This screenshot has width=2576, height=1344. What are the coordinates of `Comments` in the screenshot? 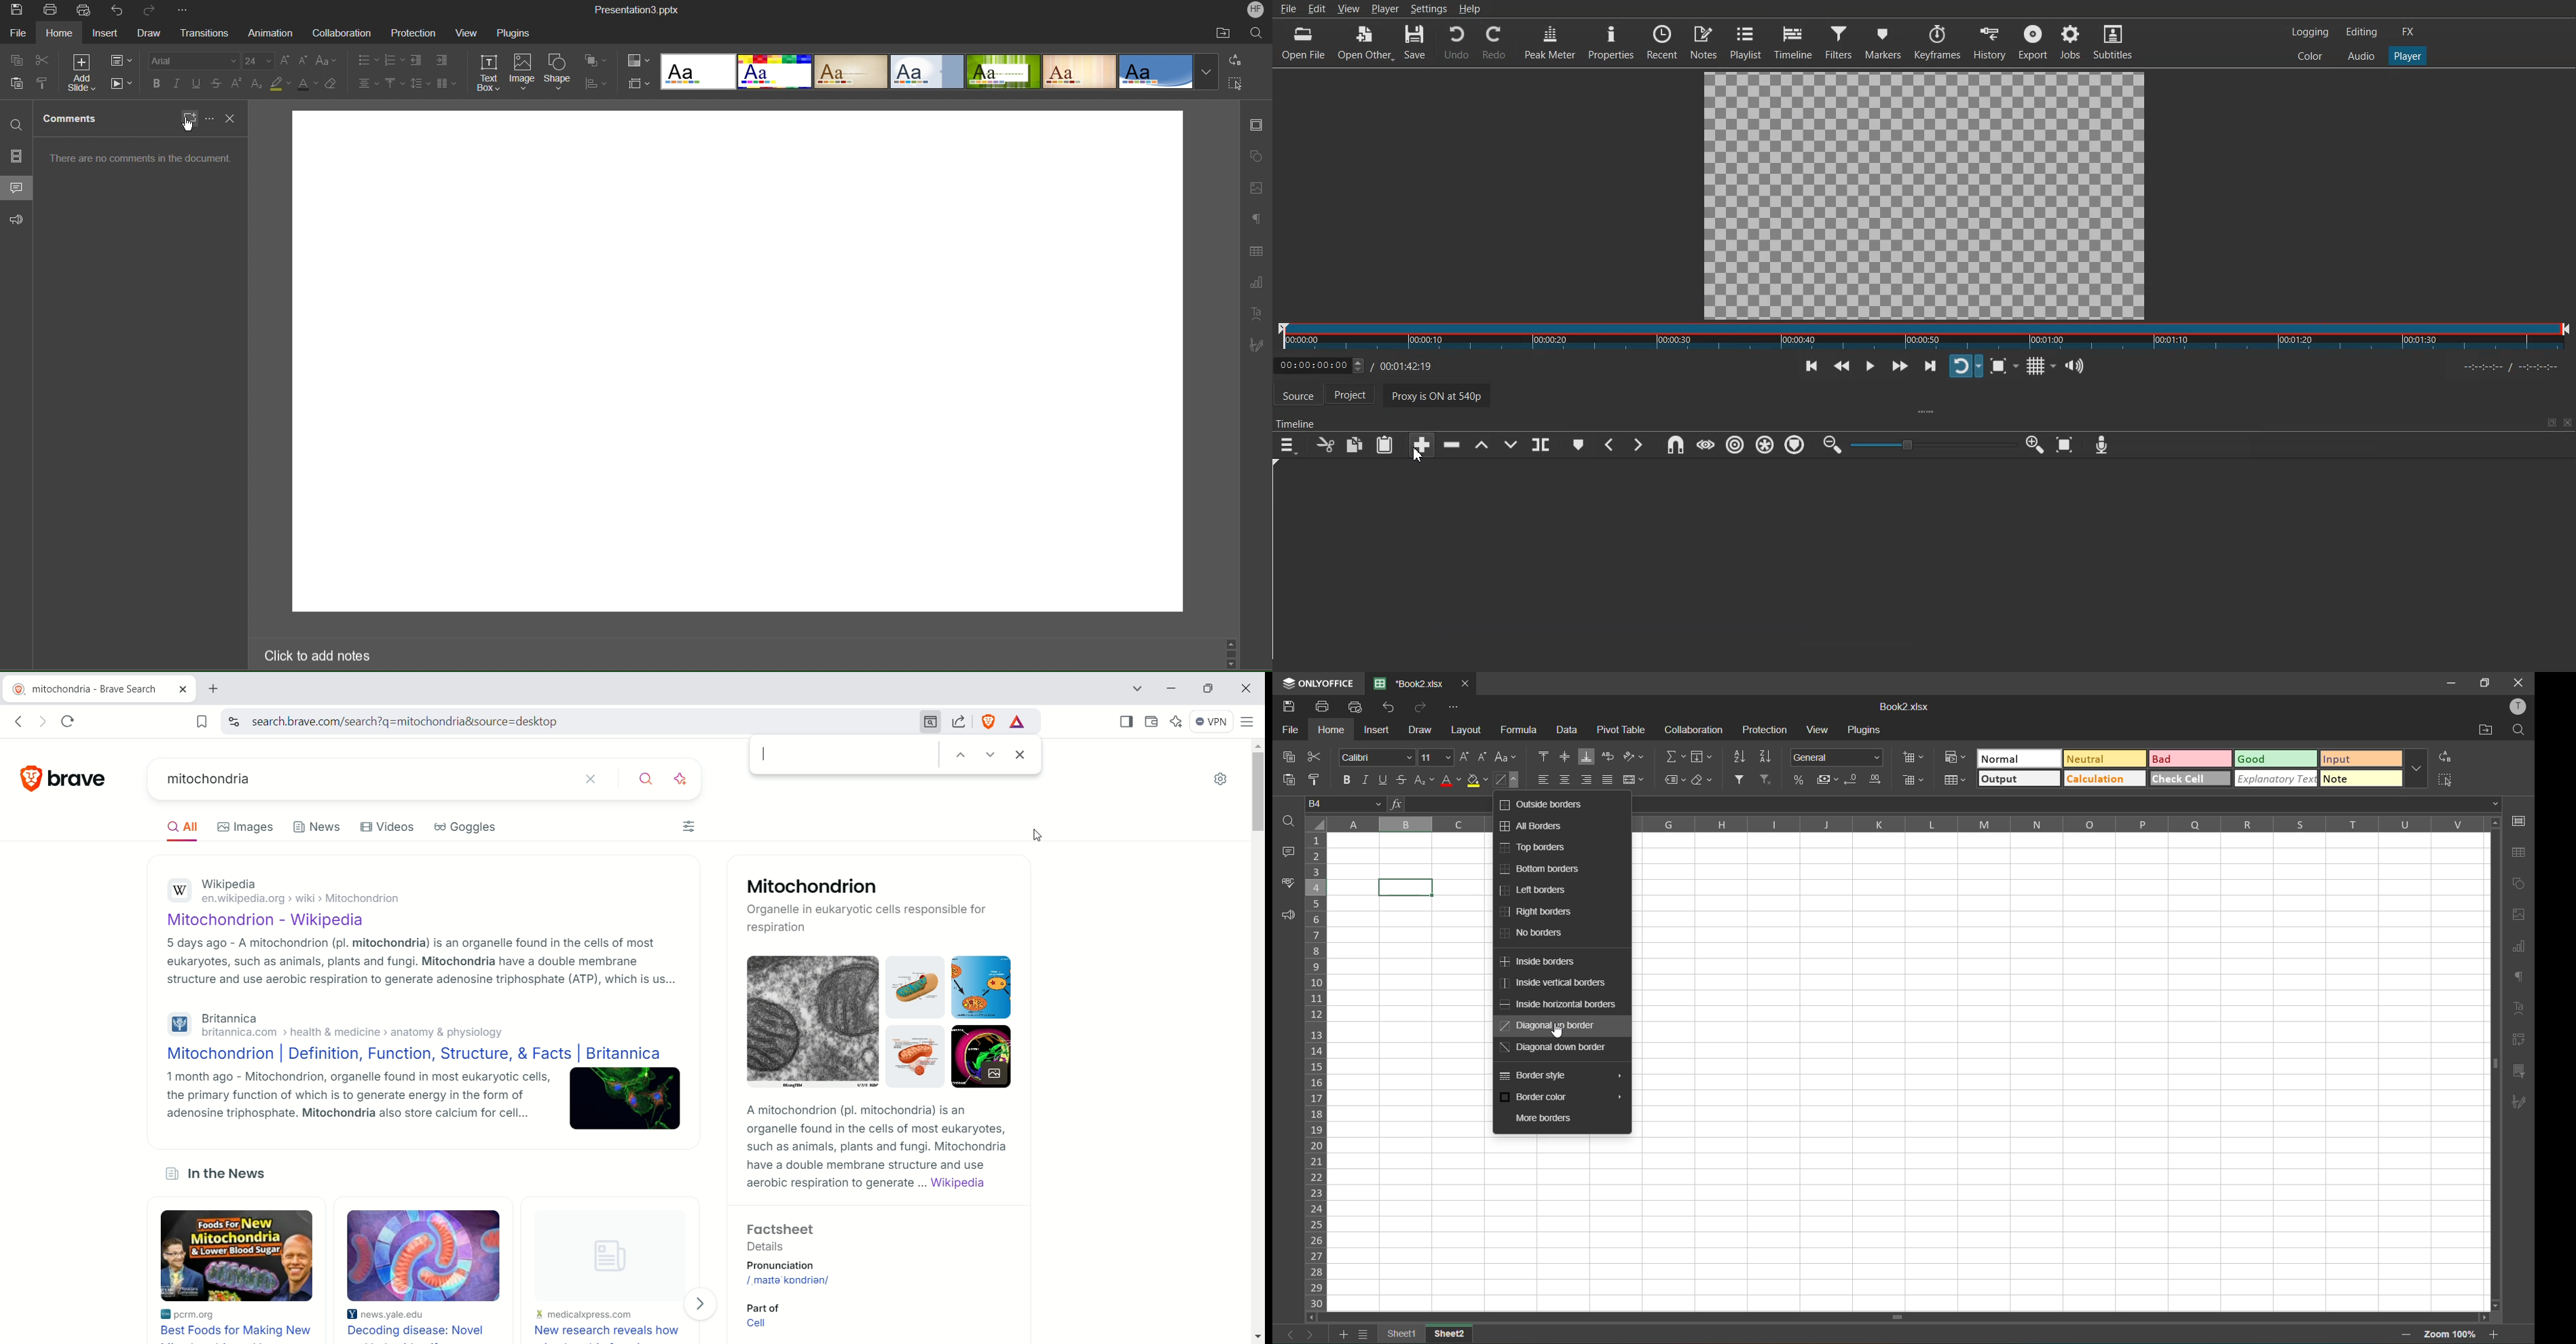 It's located at (17, 187).